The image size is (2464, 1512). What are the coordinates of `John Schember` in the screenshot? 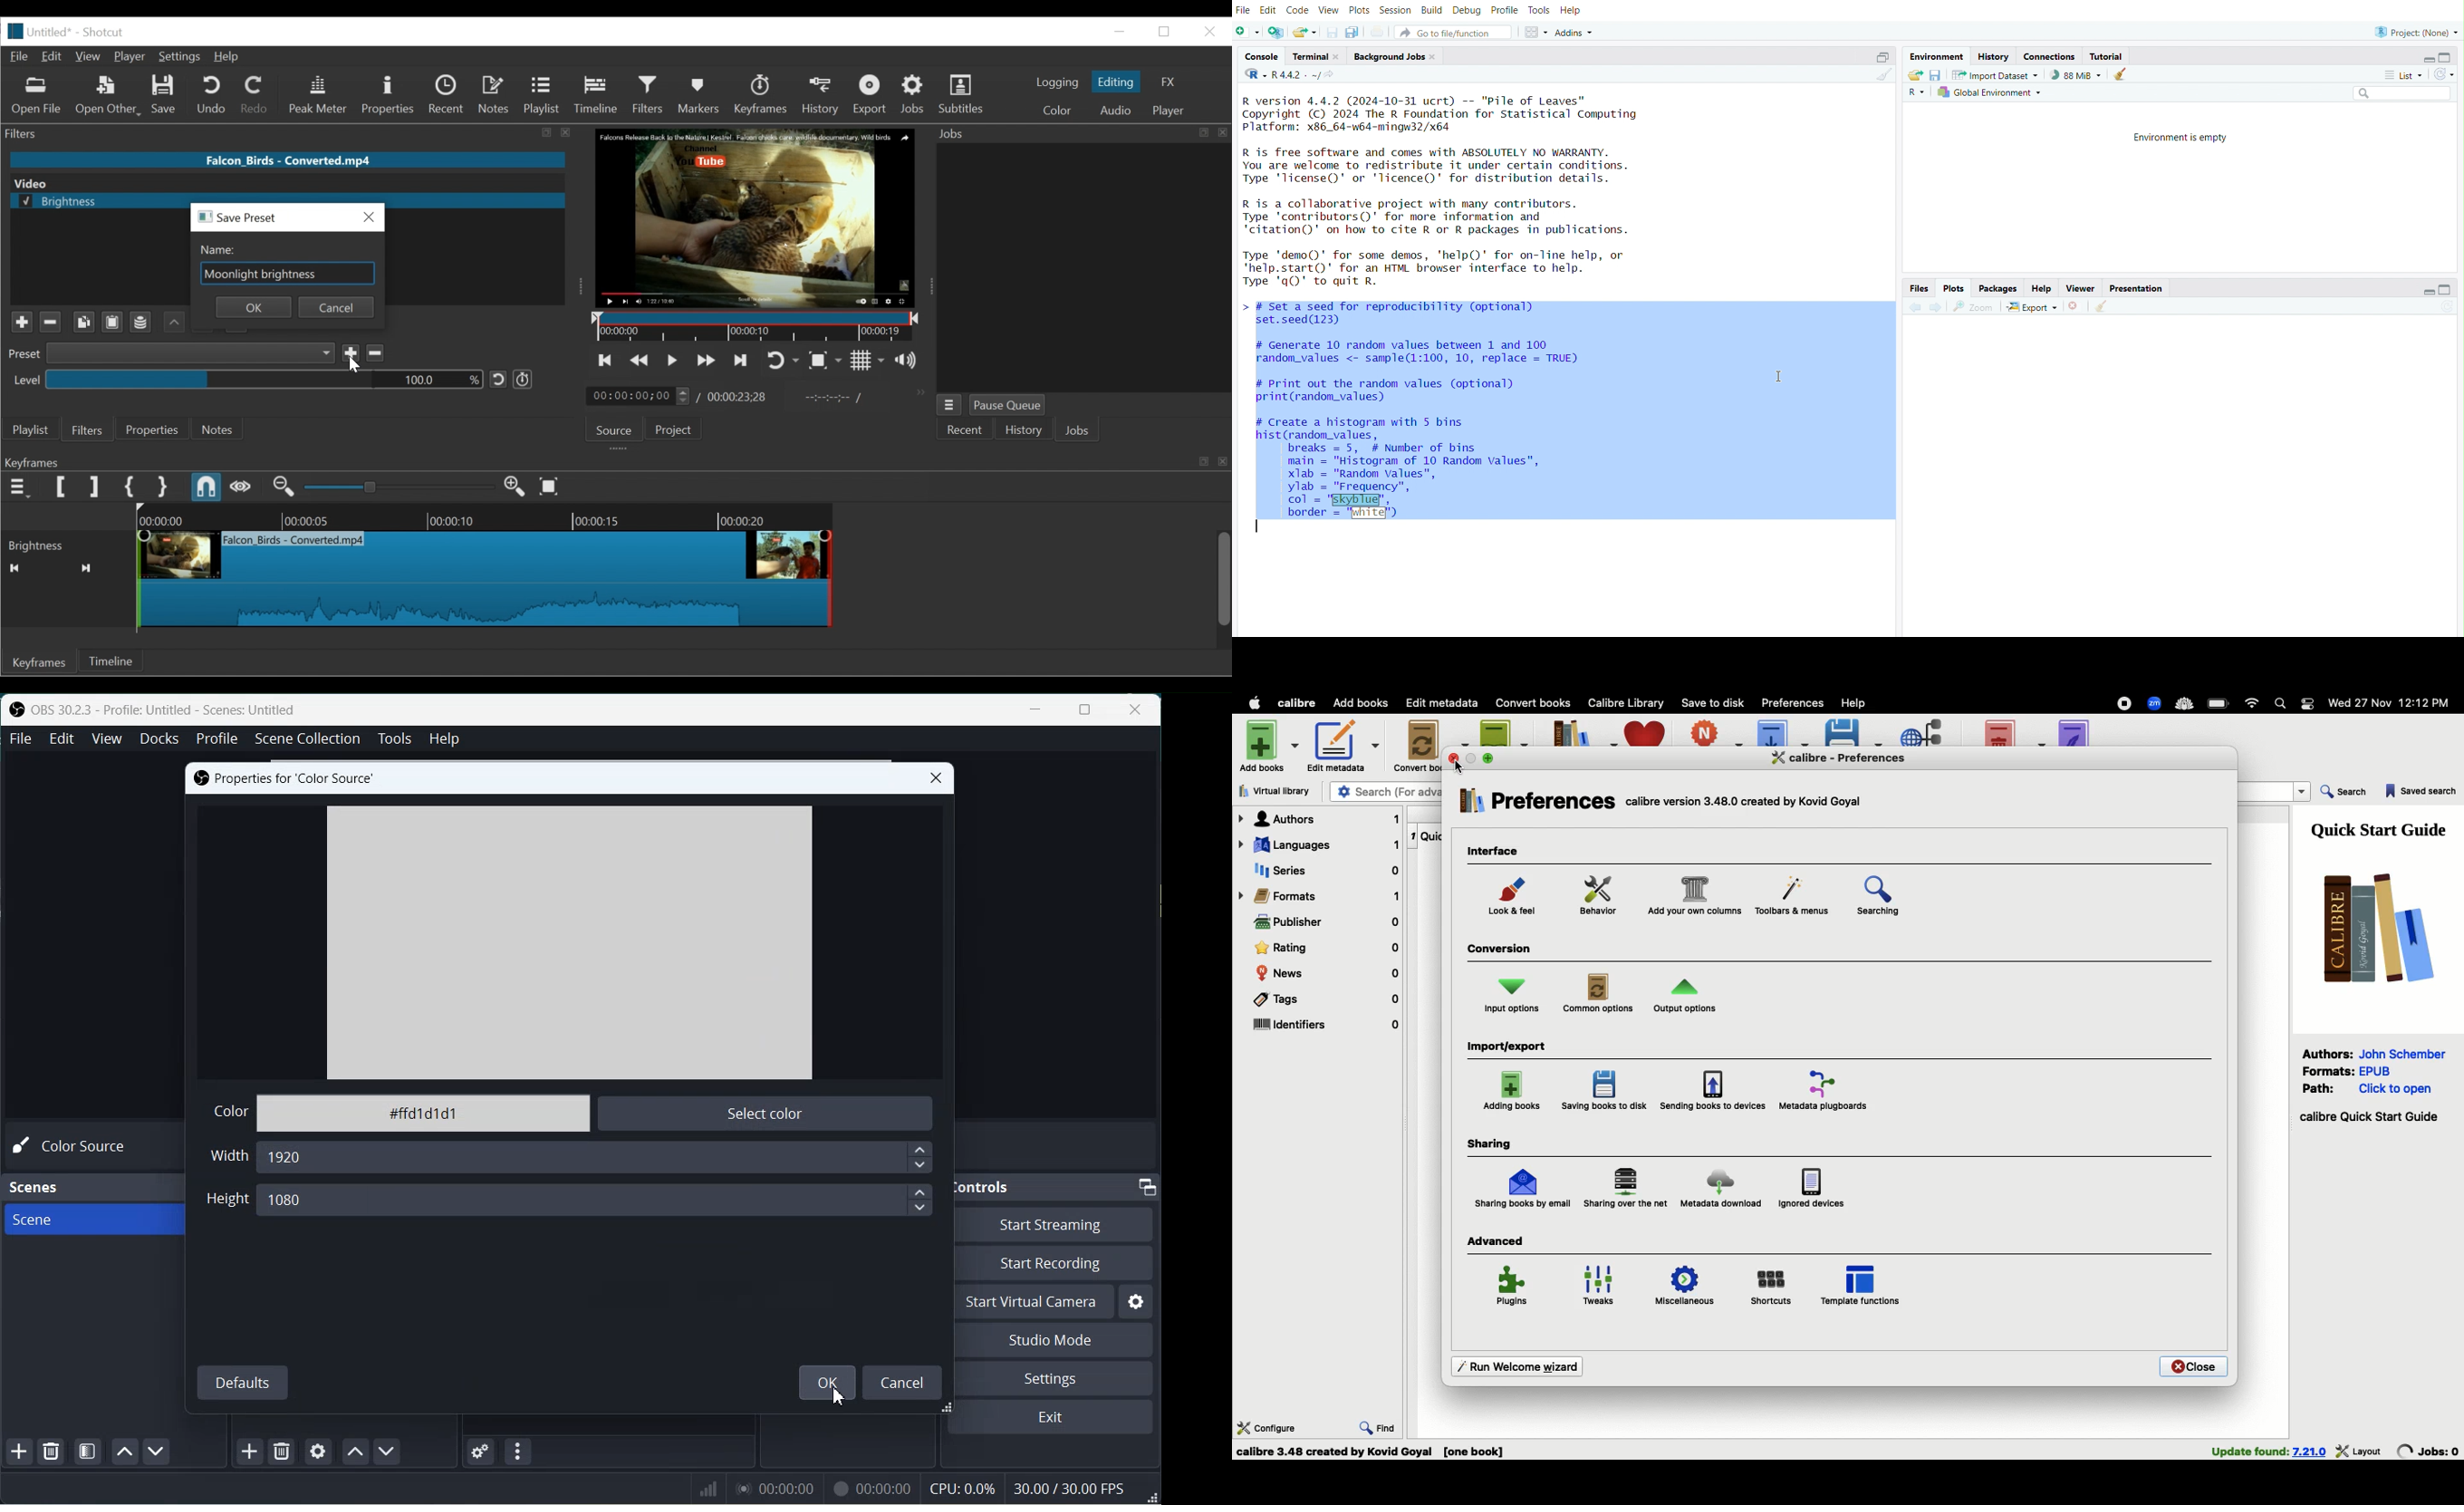 It's located at (2405, 1053).